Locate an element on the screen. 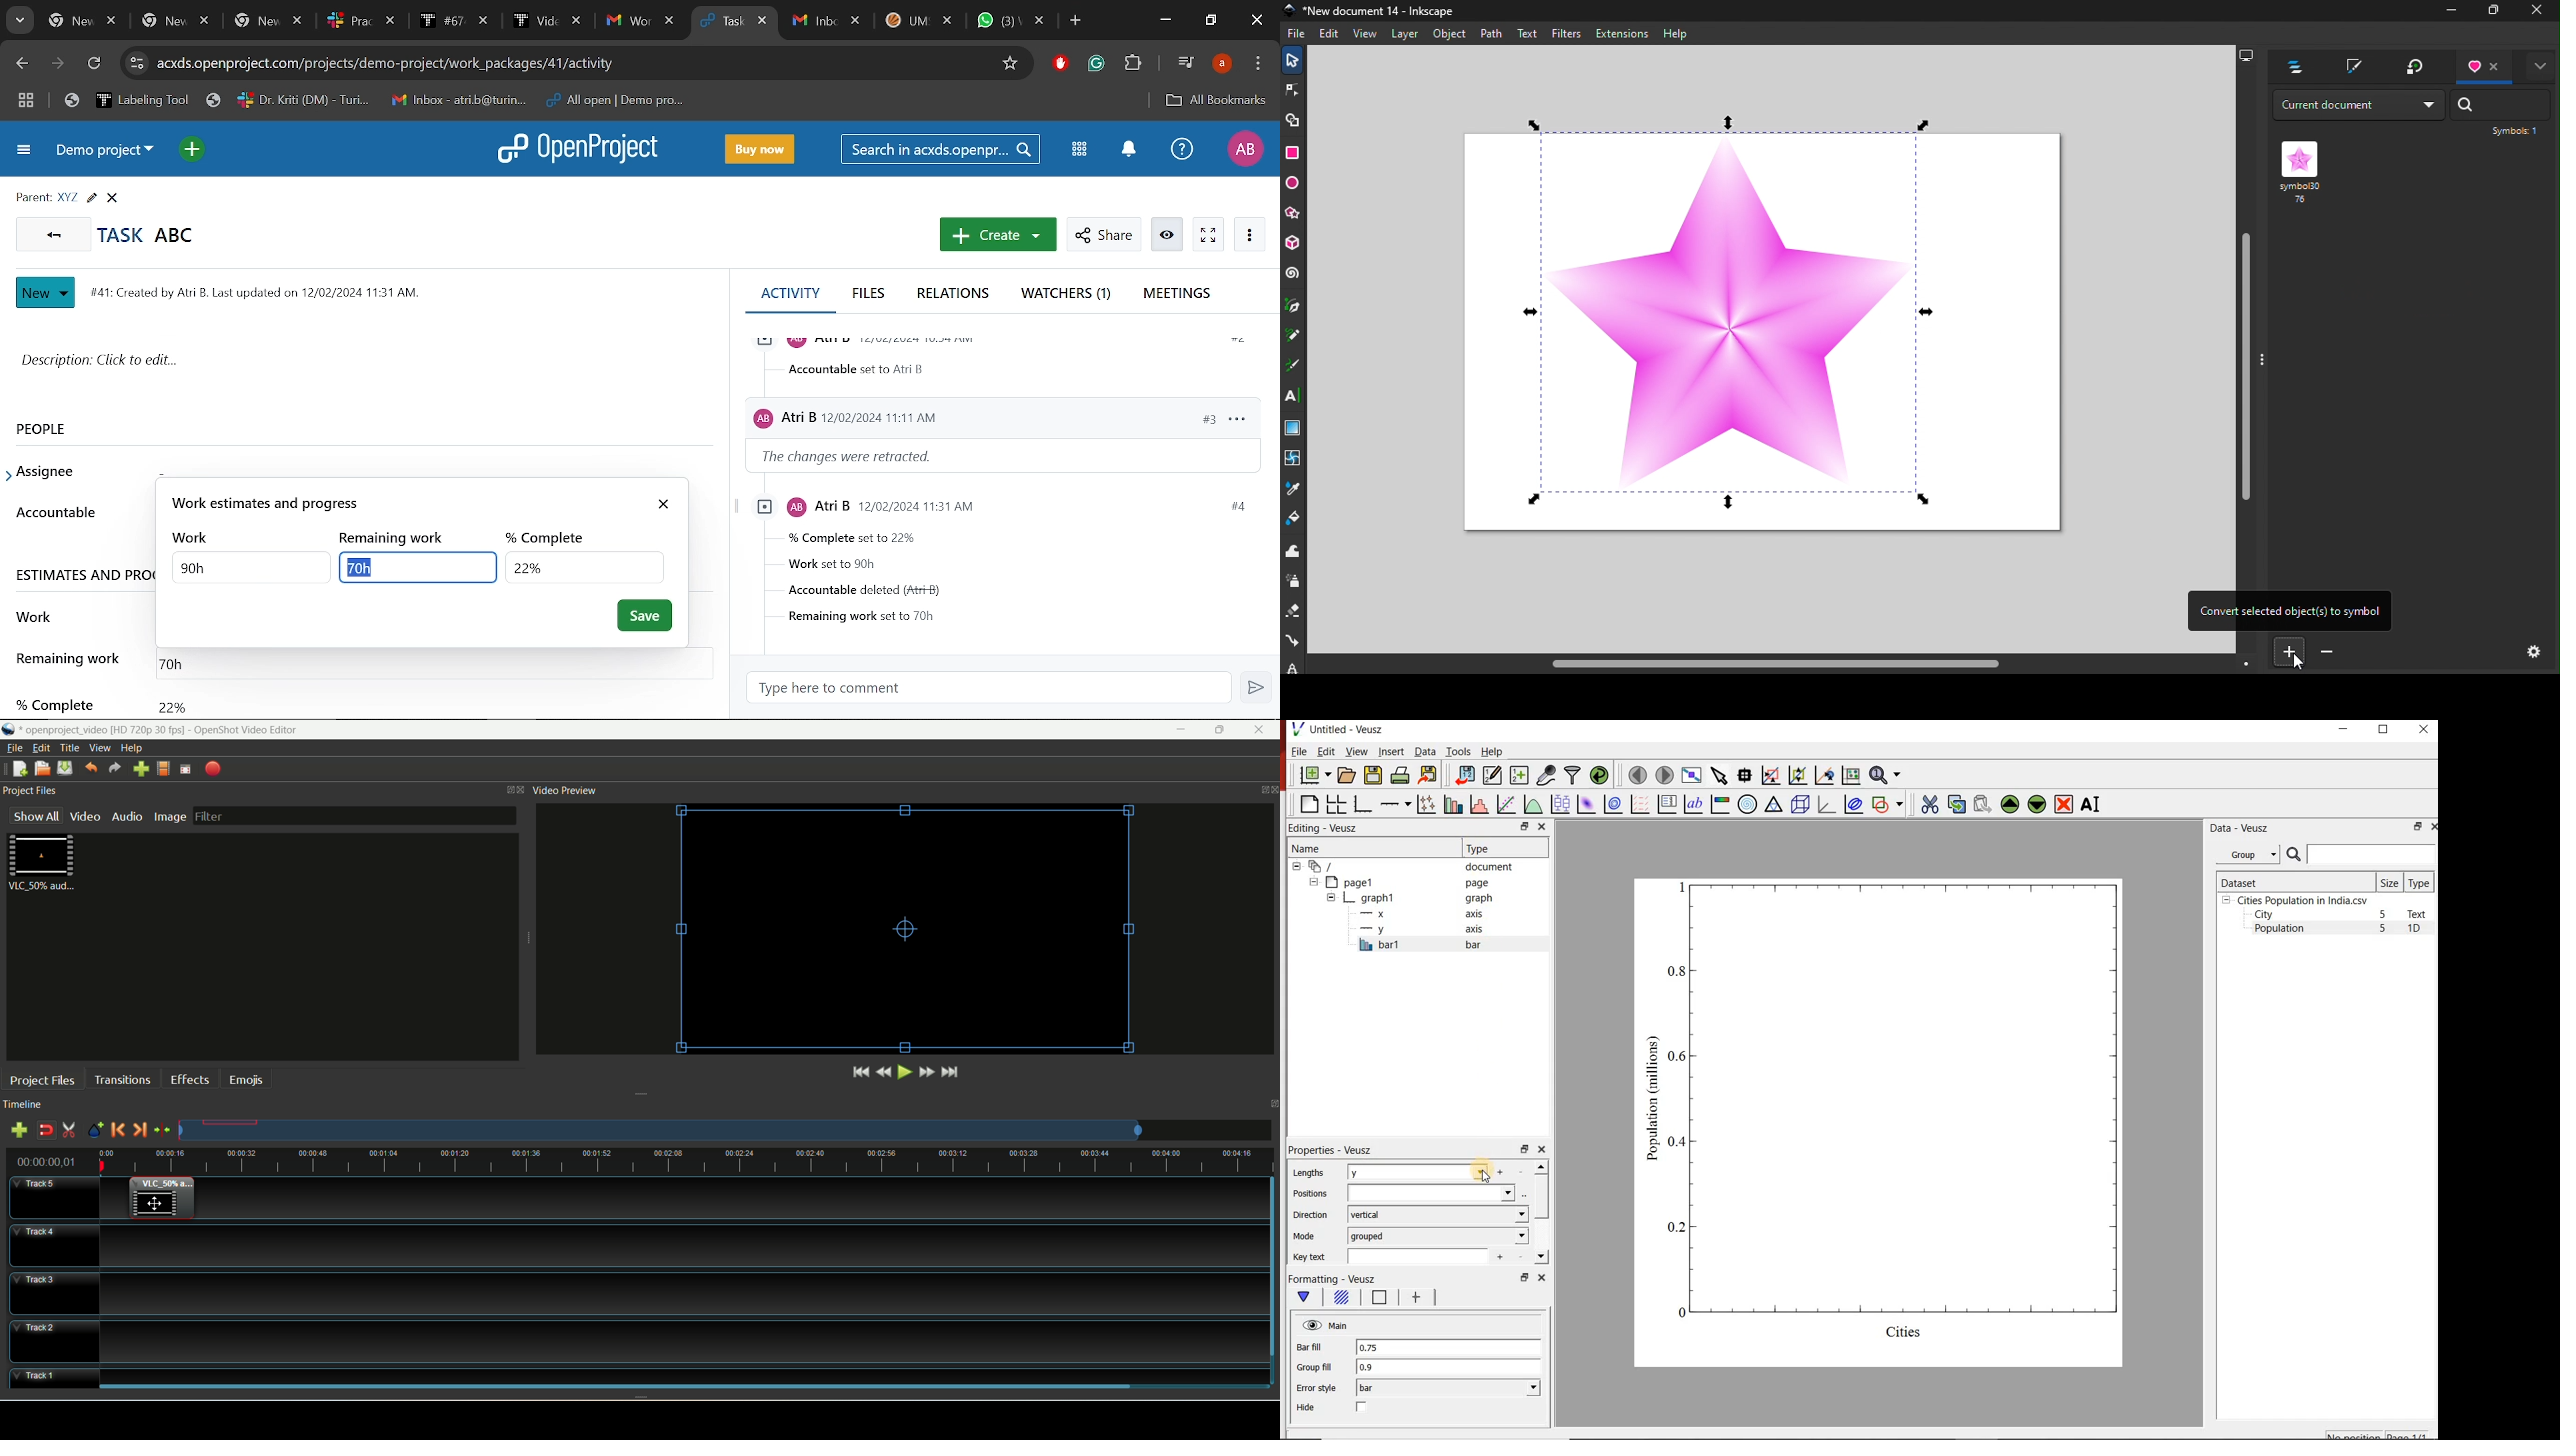 The height and width of the screenshot is (1456, 2576). Activity is located at coordinates (790, 292).